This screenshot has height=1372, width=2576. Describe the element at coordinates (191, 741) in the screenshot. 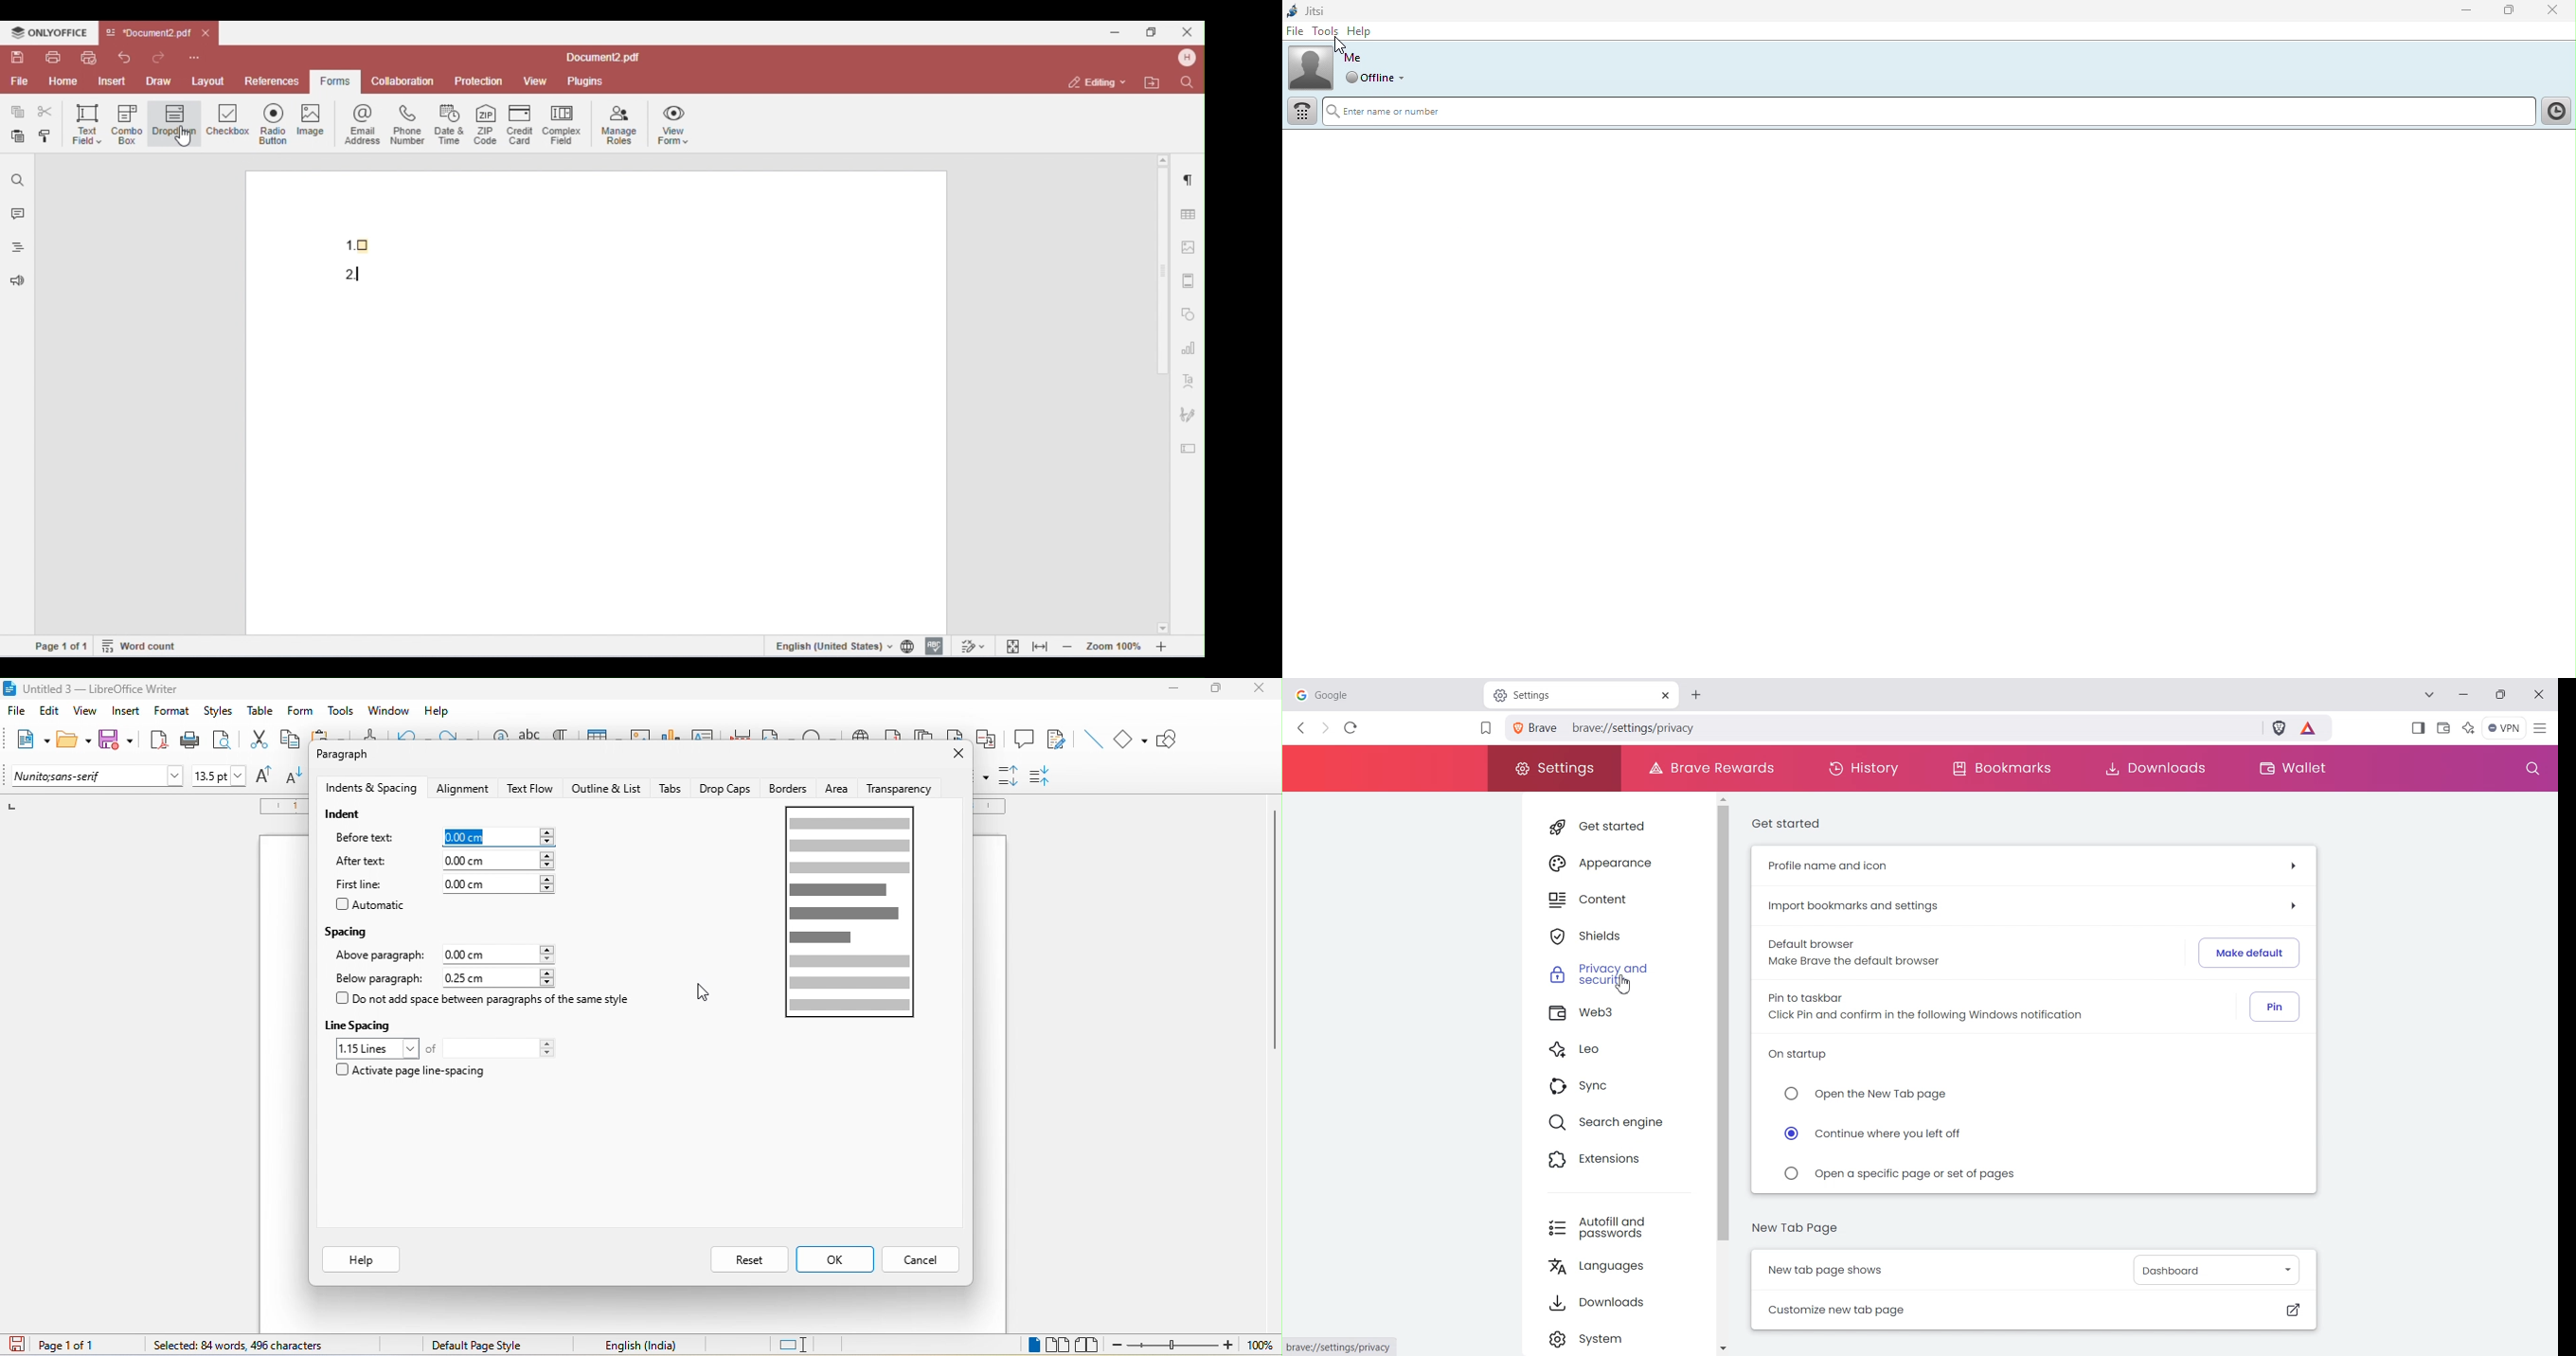

I see `print` at that location.